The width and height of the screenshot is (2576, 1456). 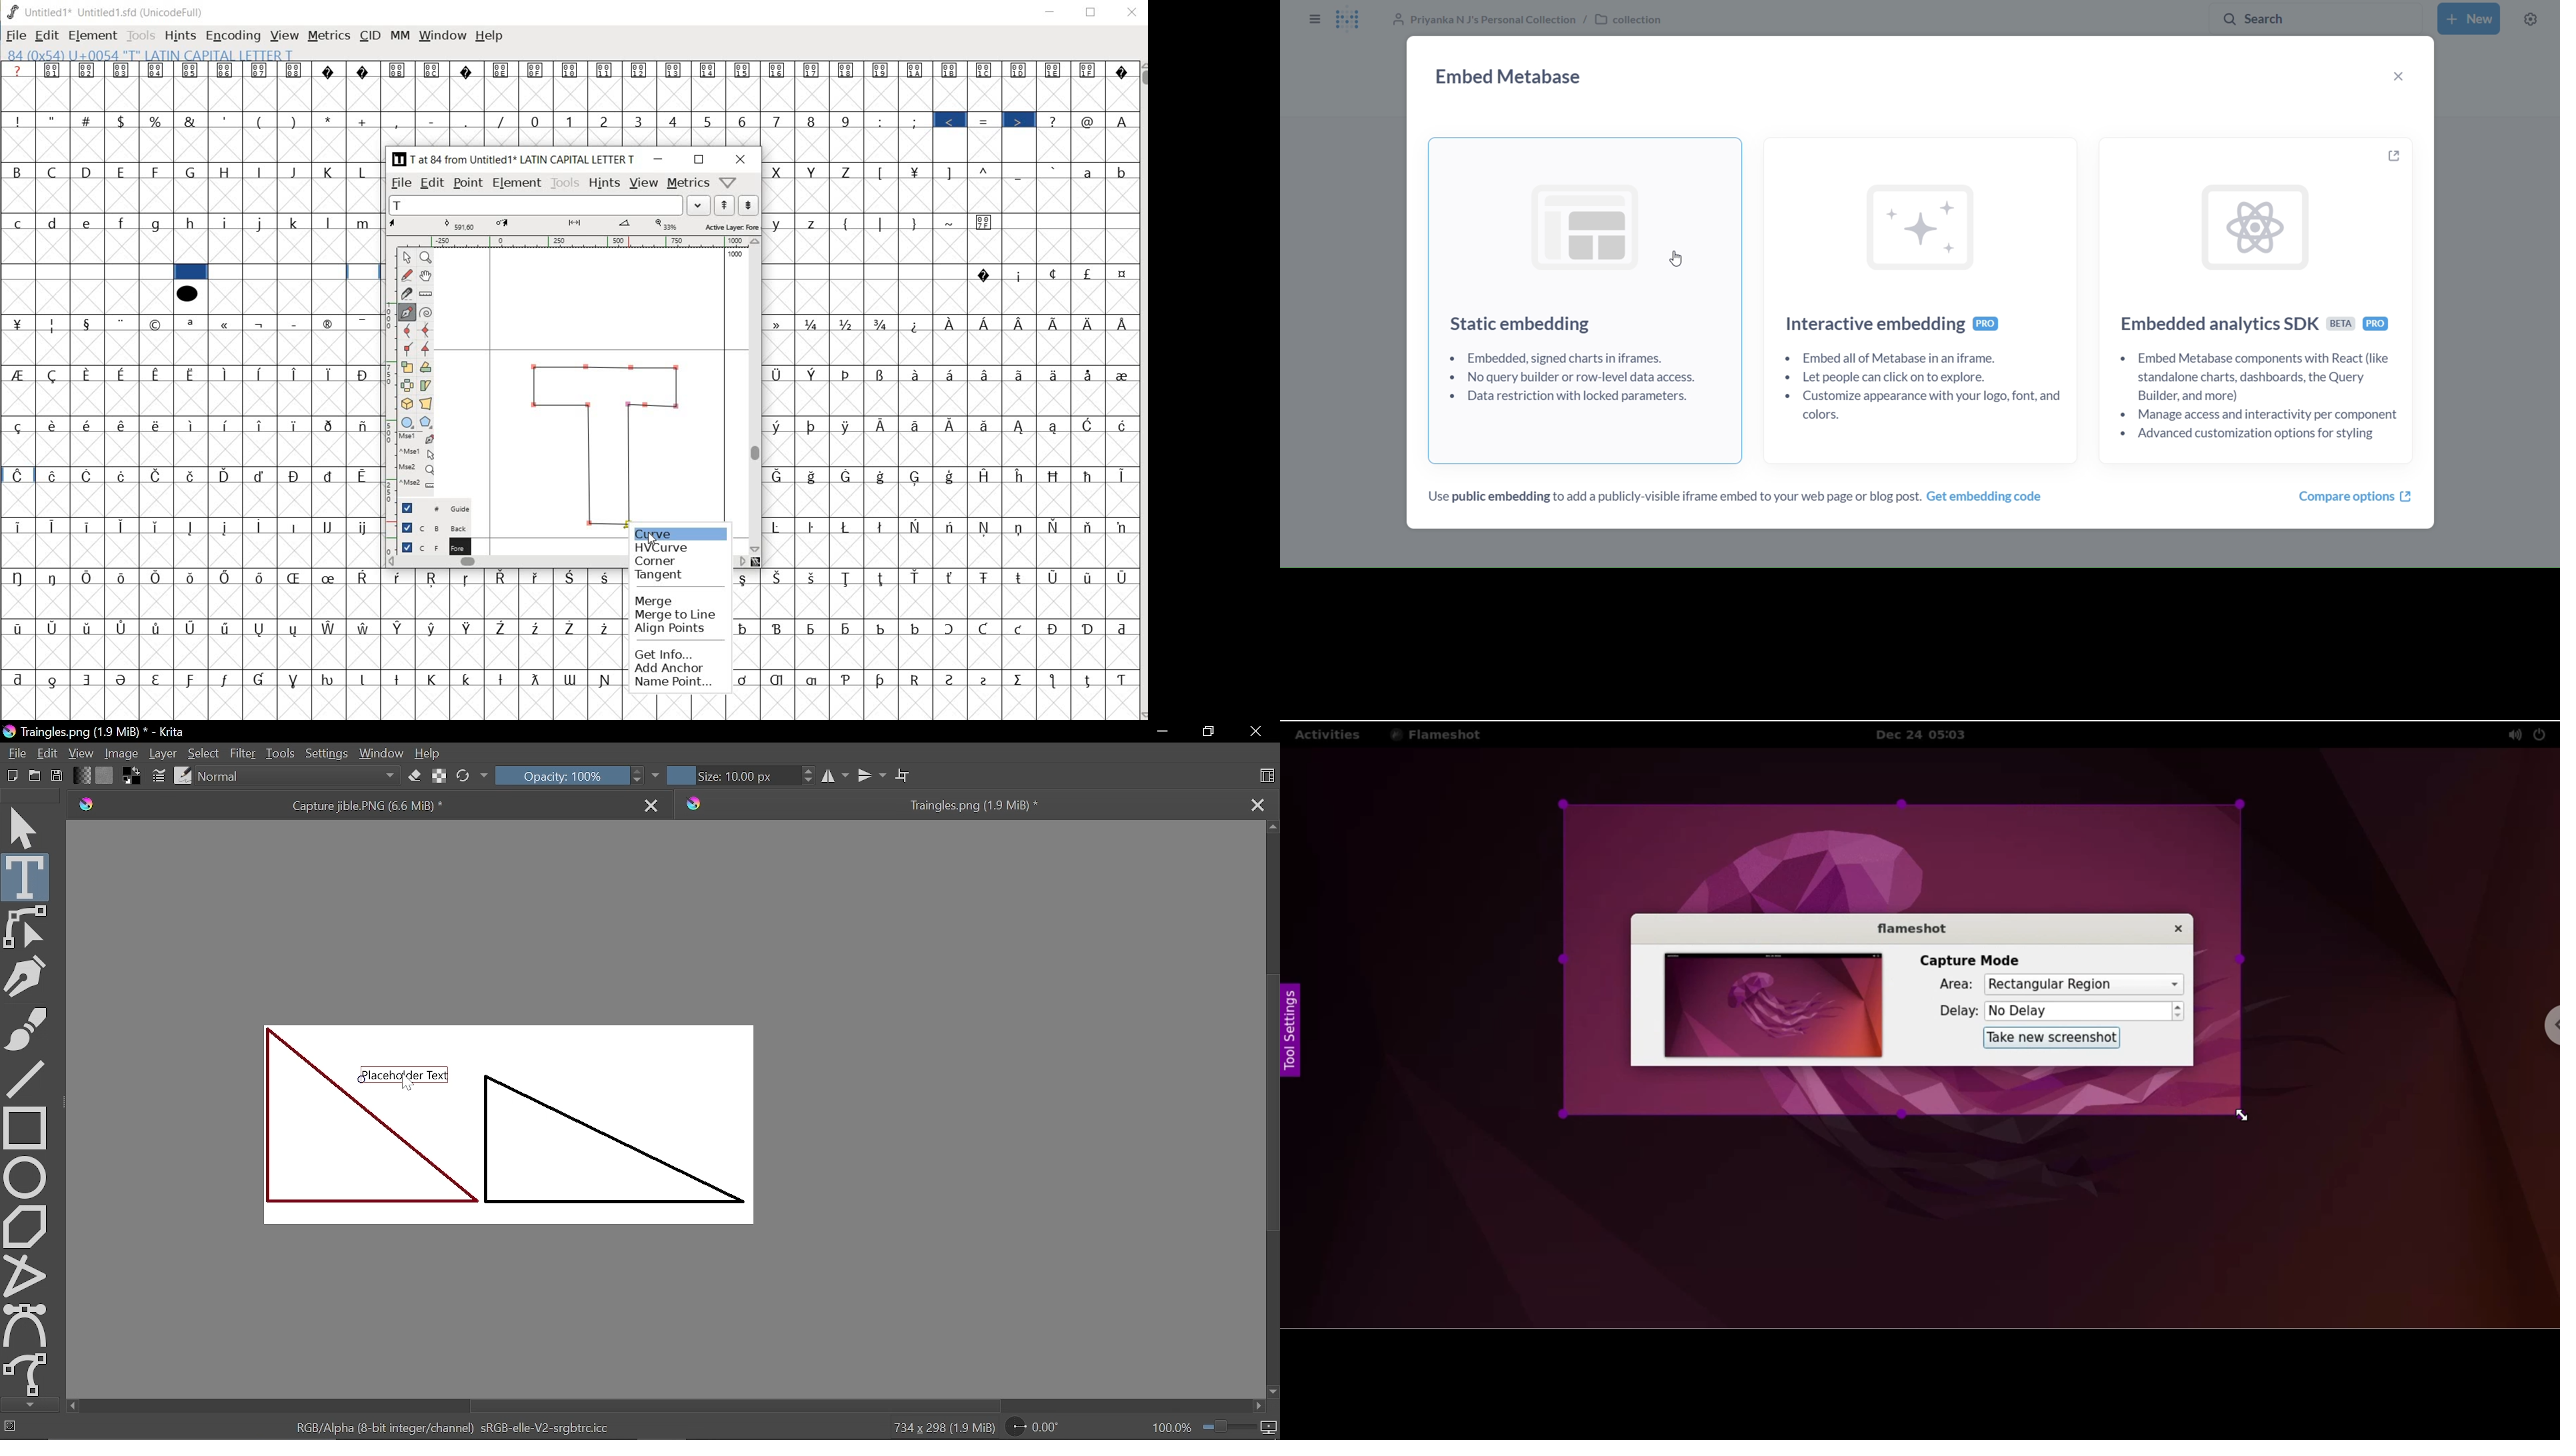 I want to click on b, so click(x=1119, y=171).